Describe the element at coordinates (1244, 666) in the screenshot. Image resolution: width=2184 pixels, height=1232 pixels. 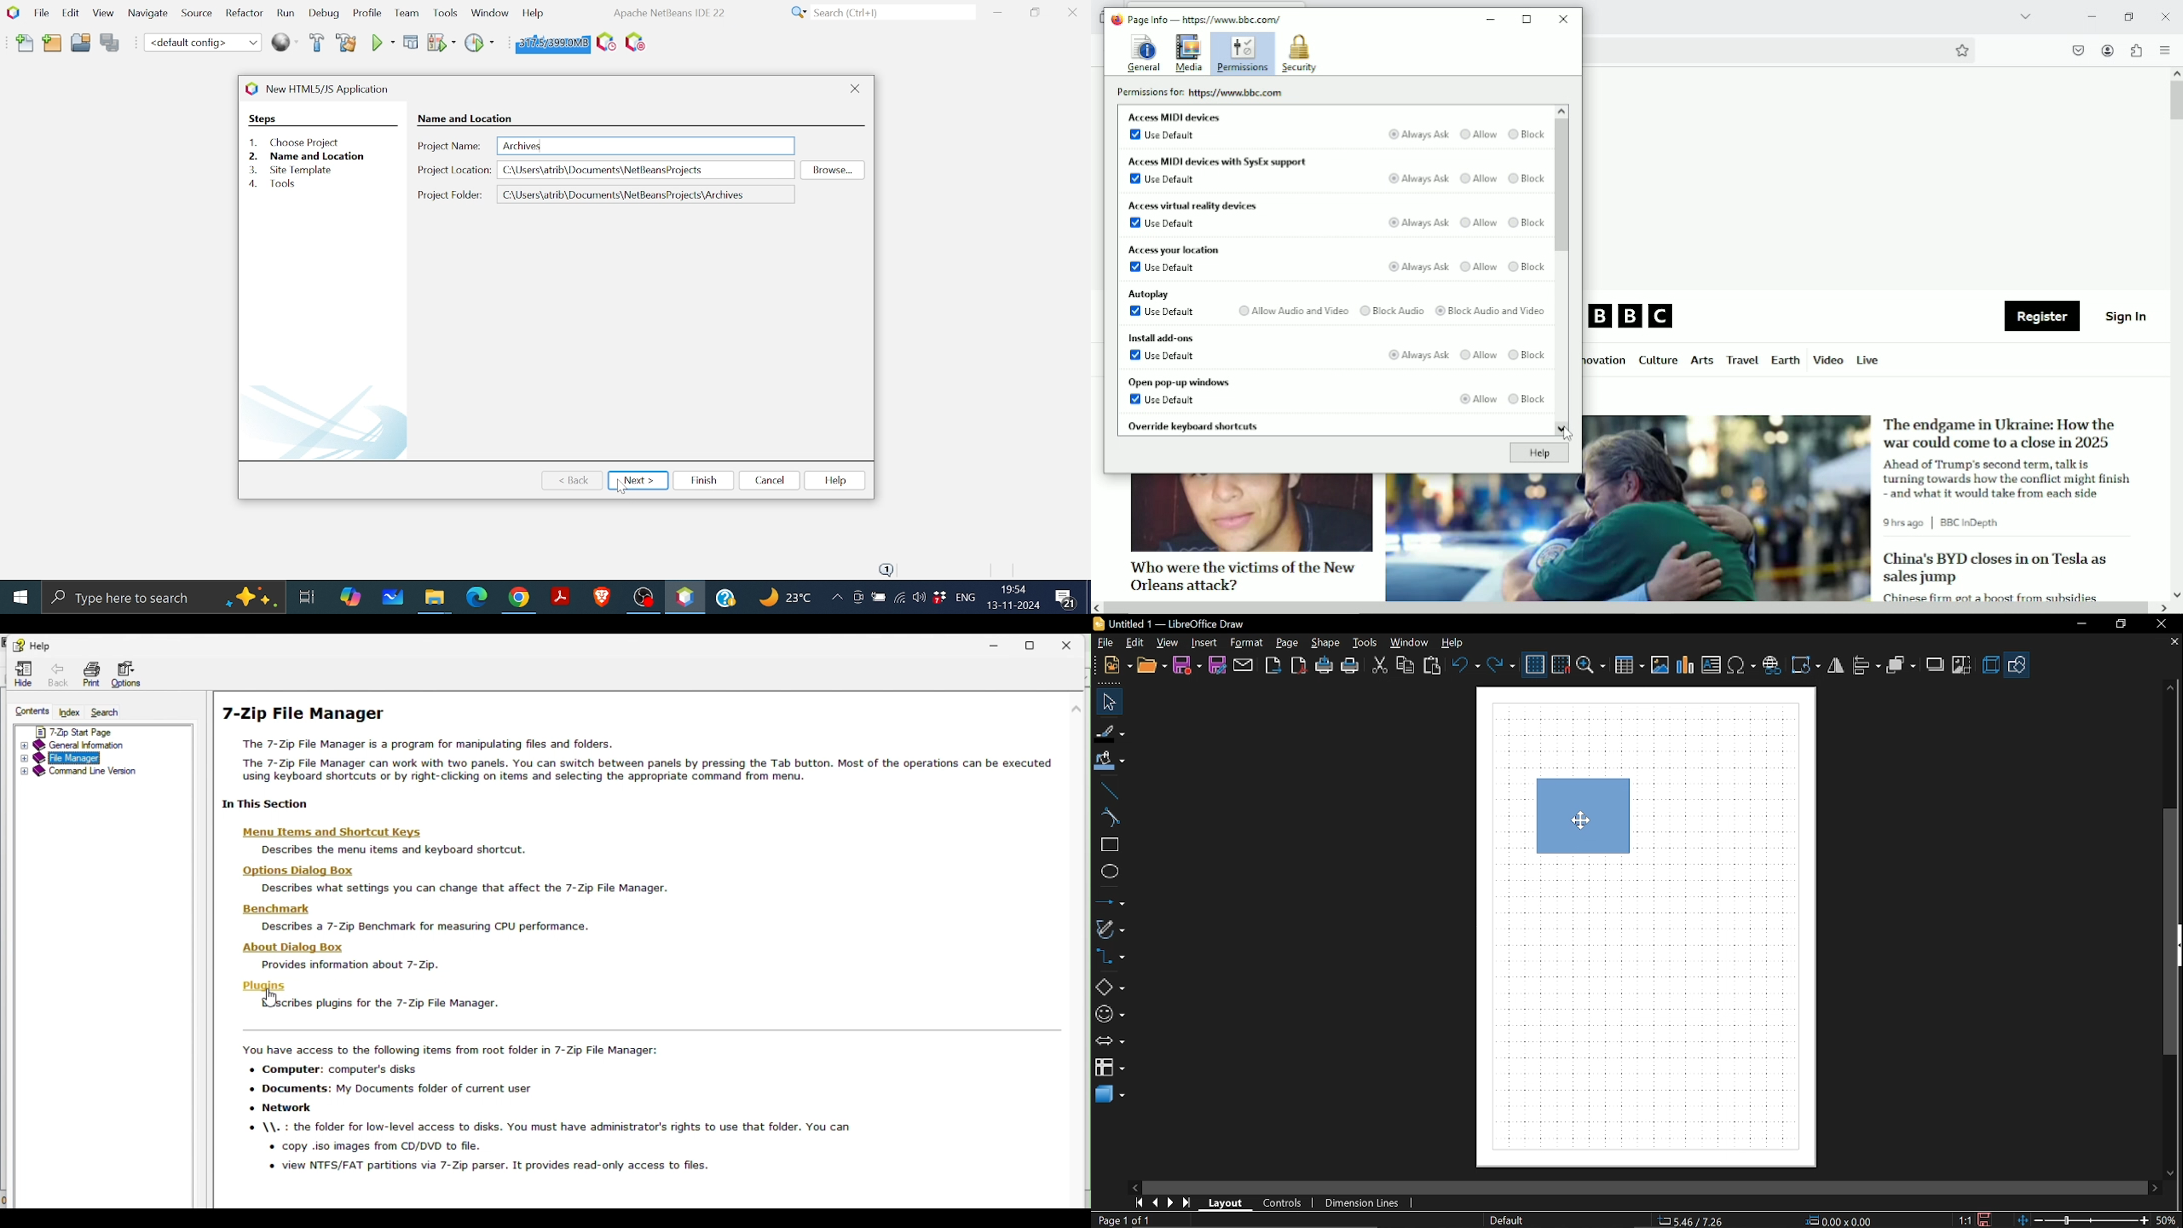
I see `Attach` at that location.